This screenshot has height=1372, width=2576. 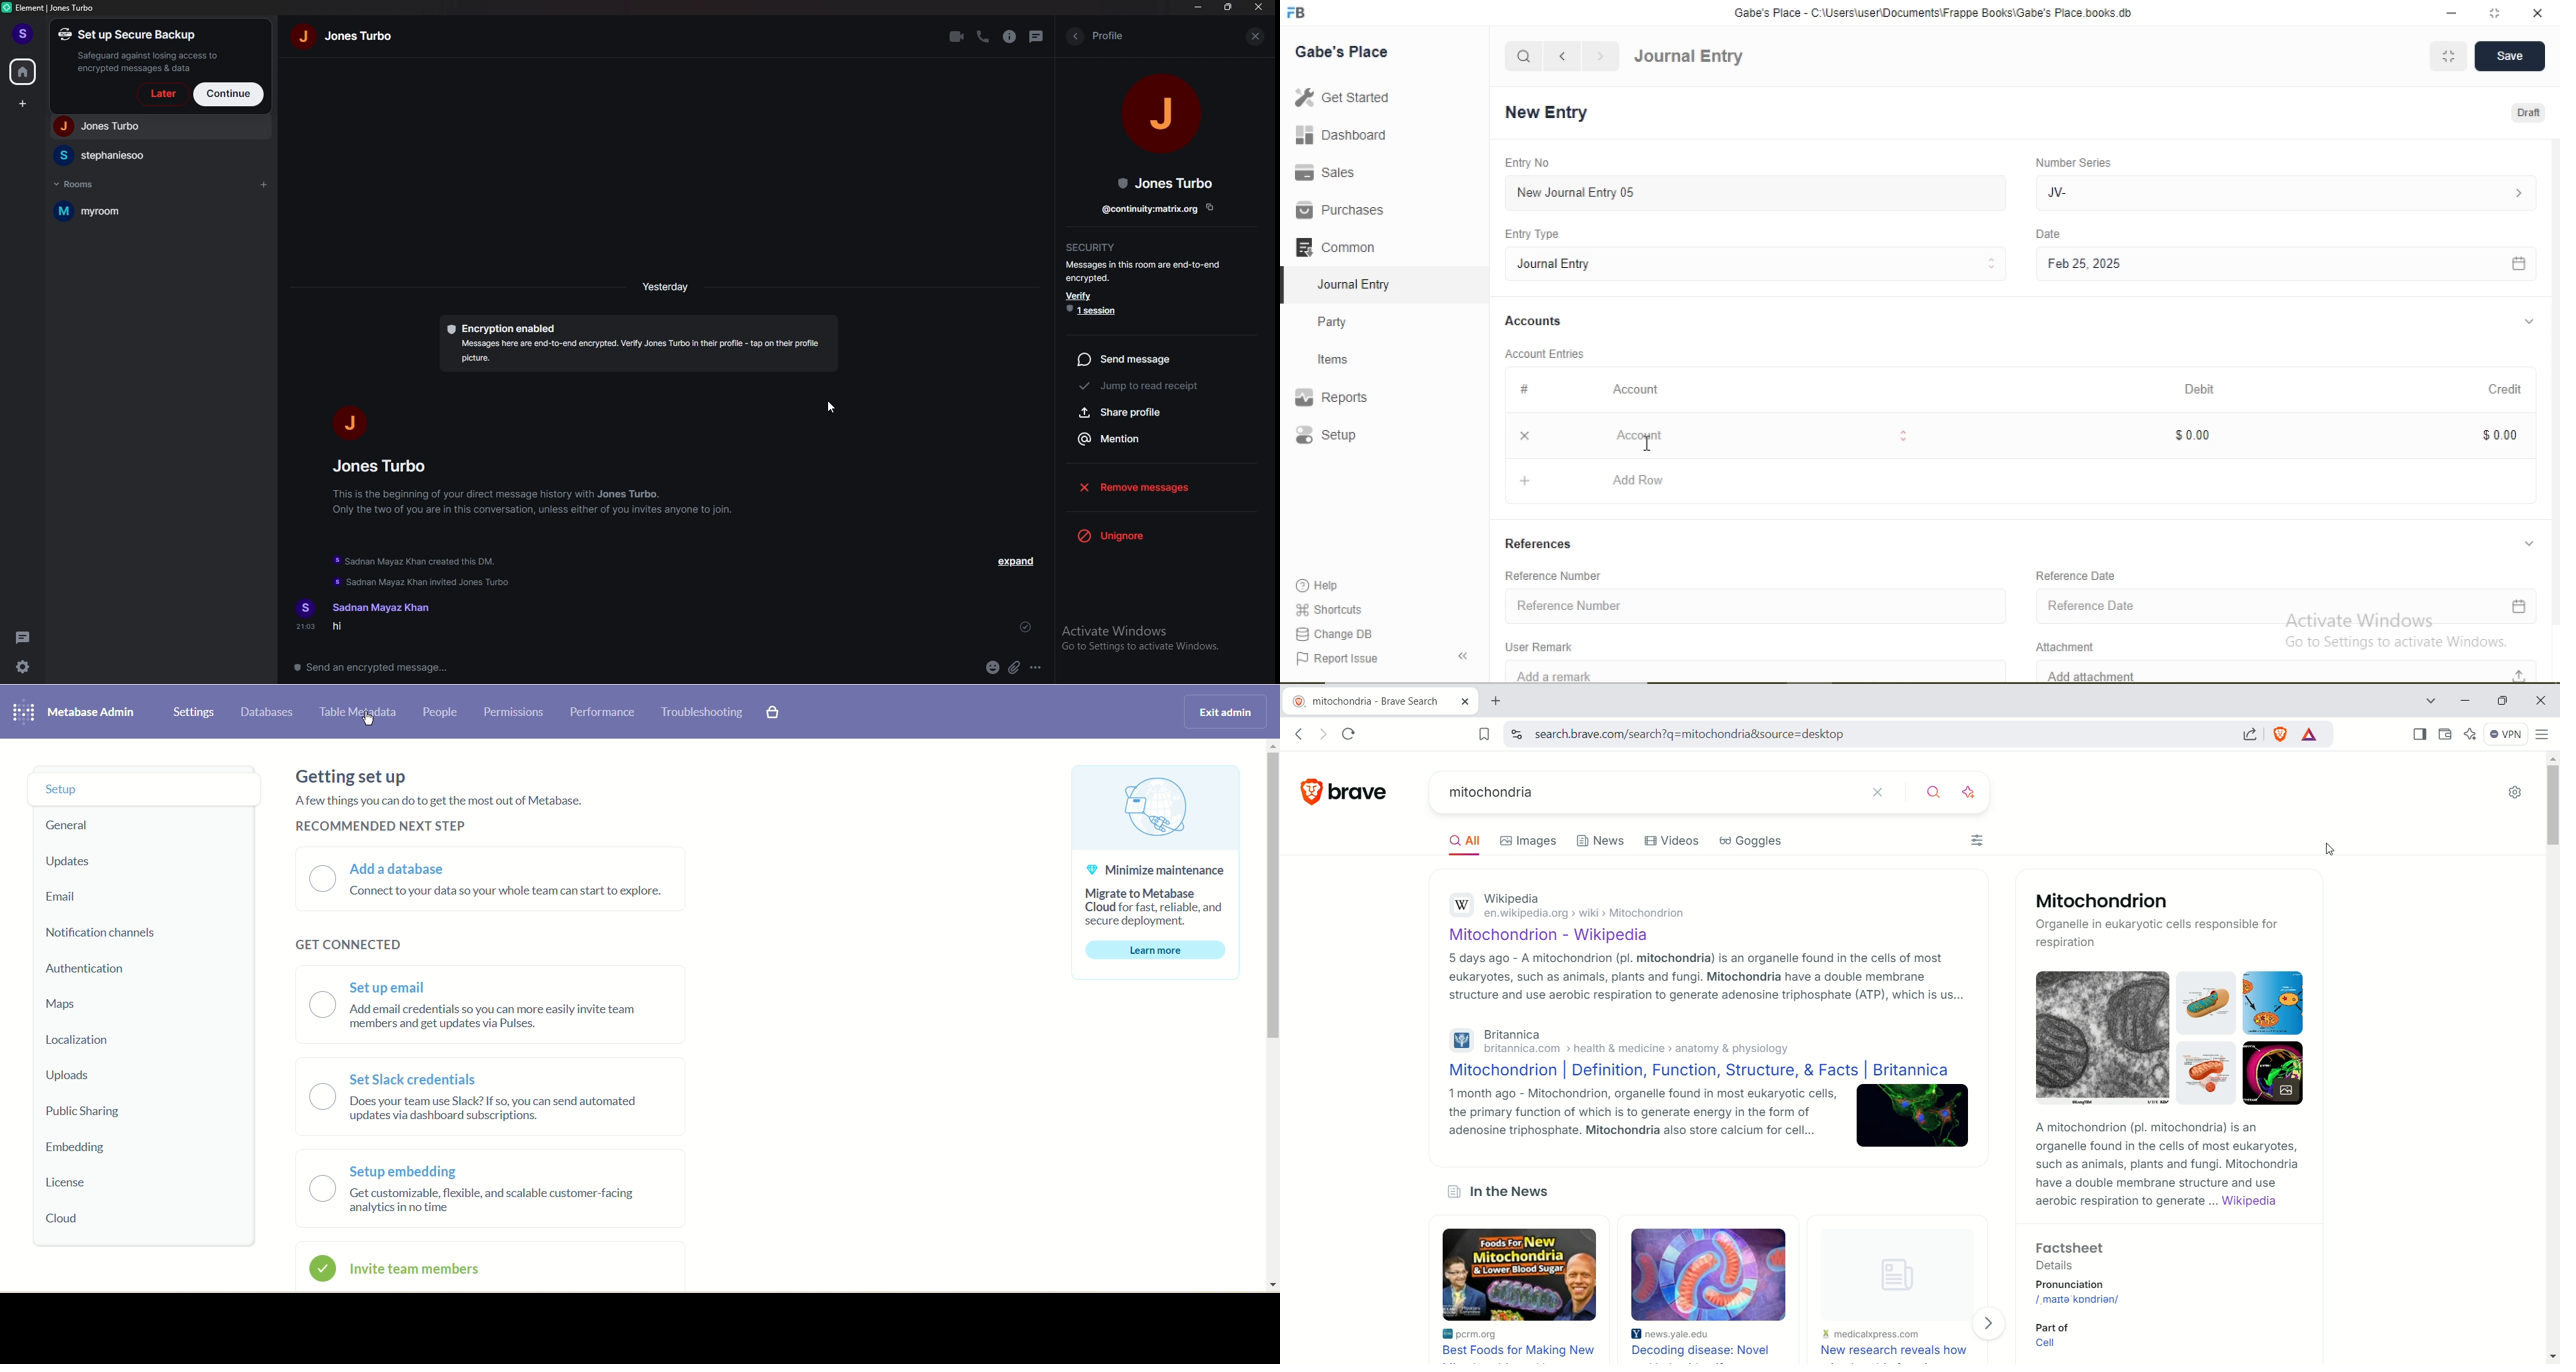 I want to click on people photo, so click(x=347, y=422).